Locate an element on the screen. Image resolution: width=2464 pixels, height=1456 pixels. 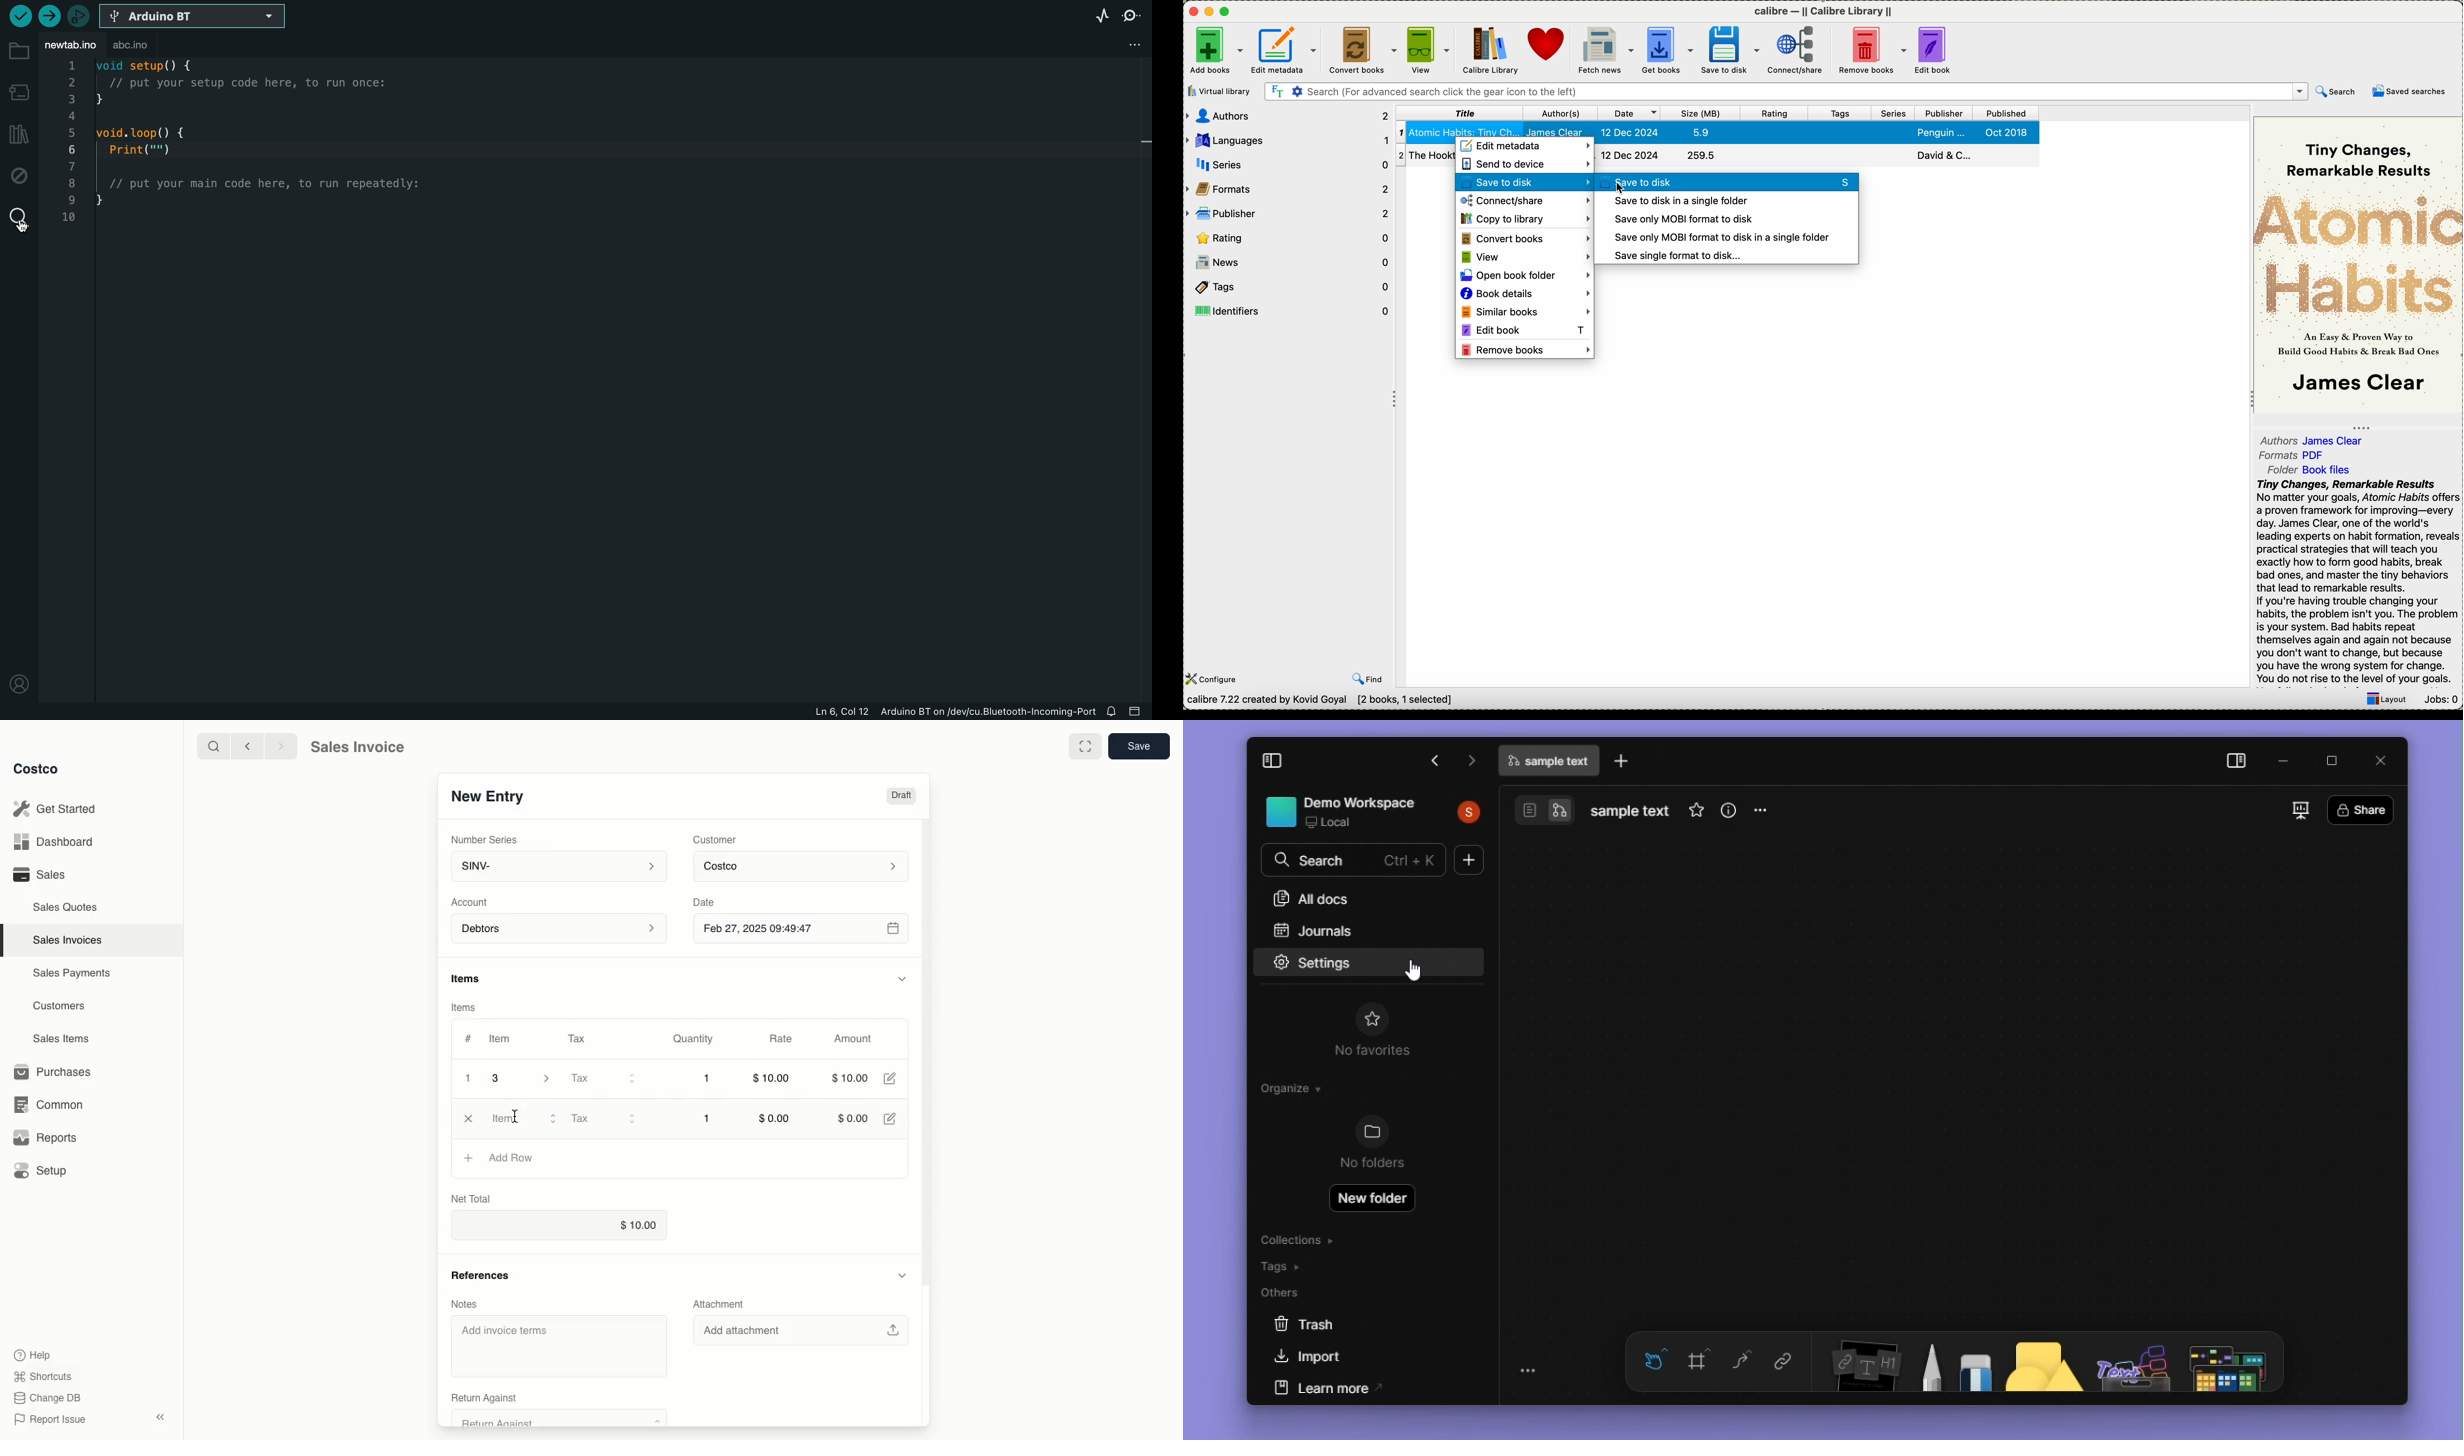
formats is located at coordinates (1289, 189).